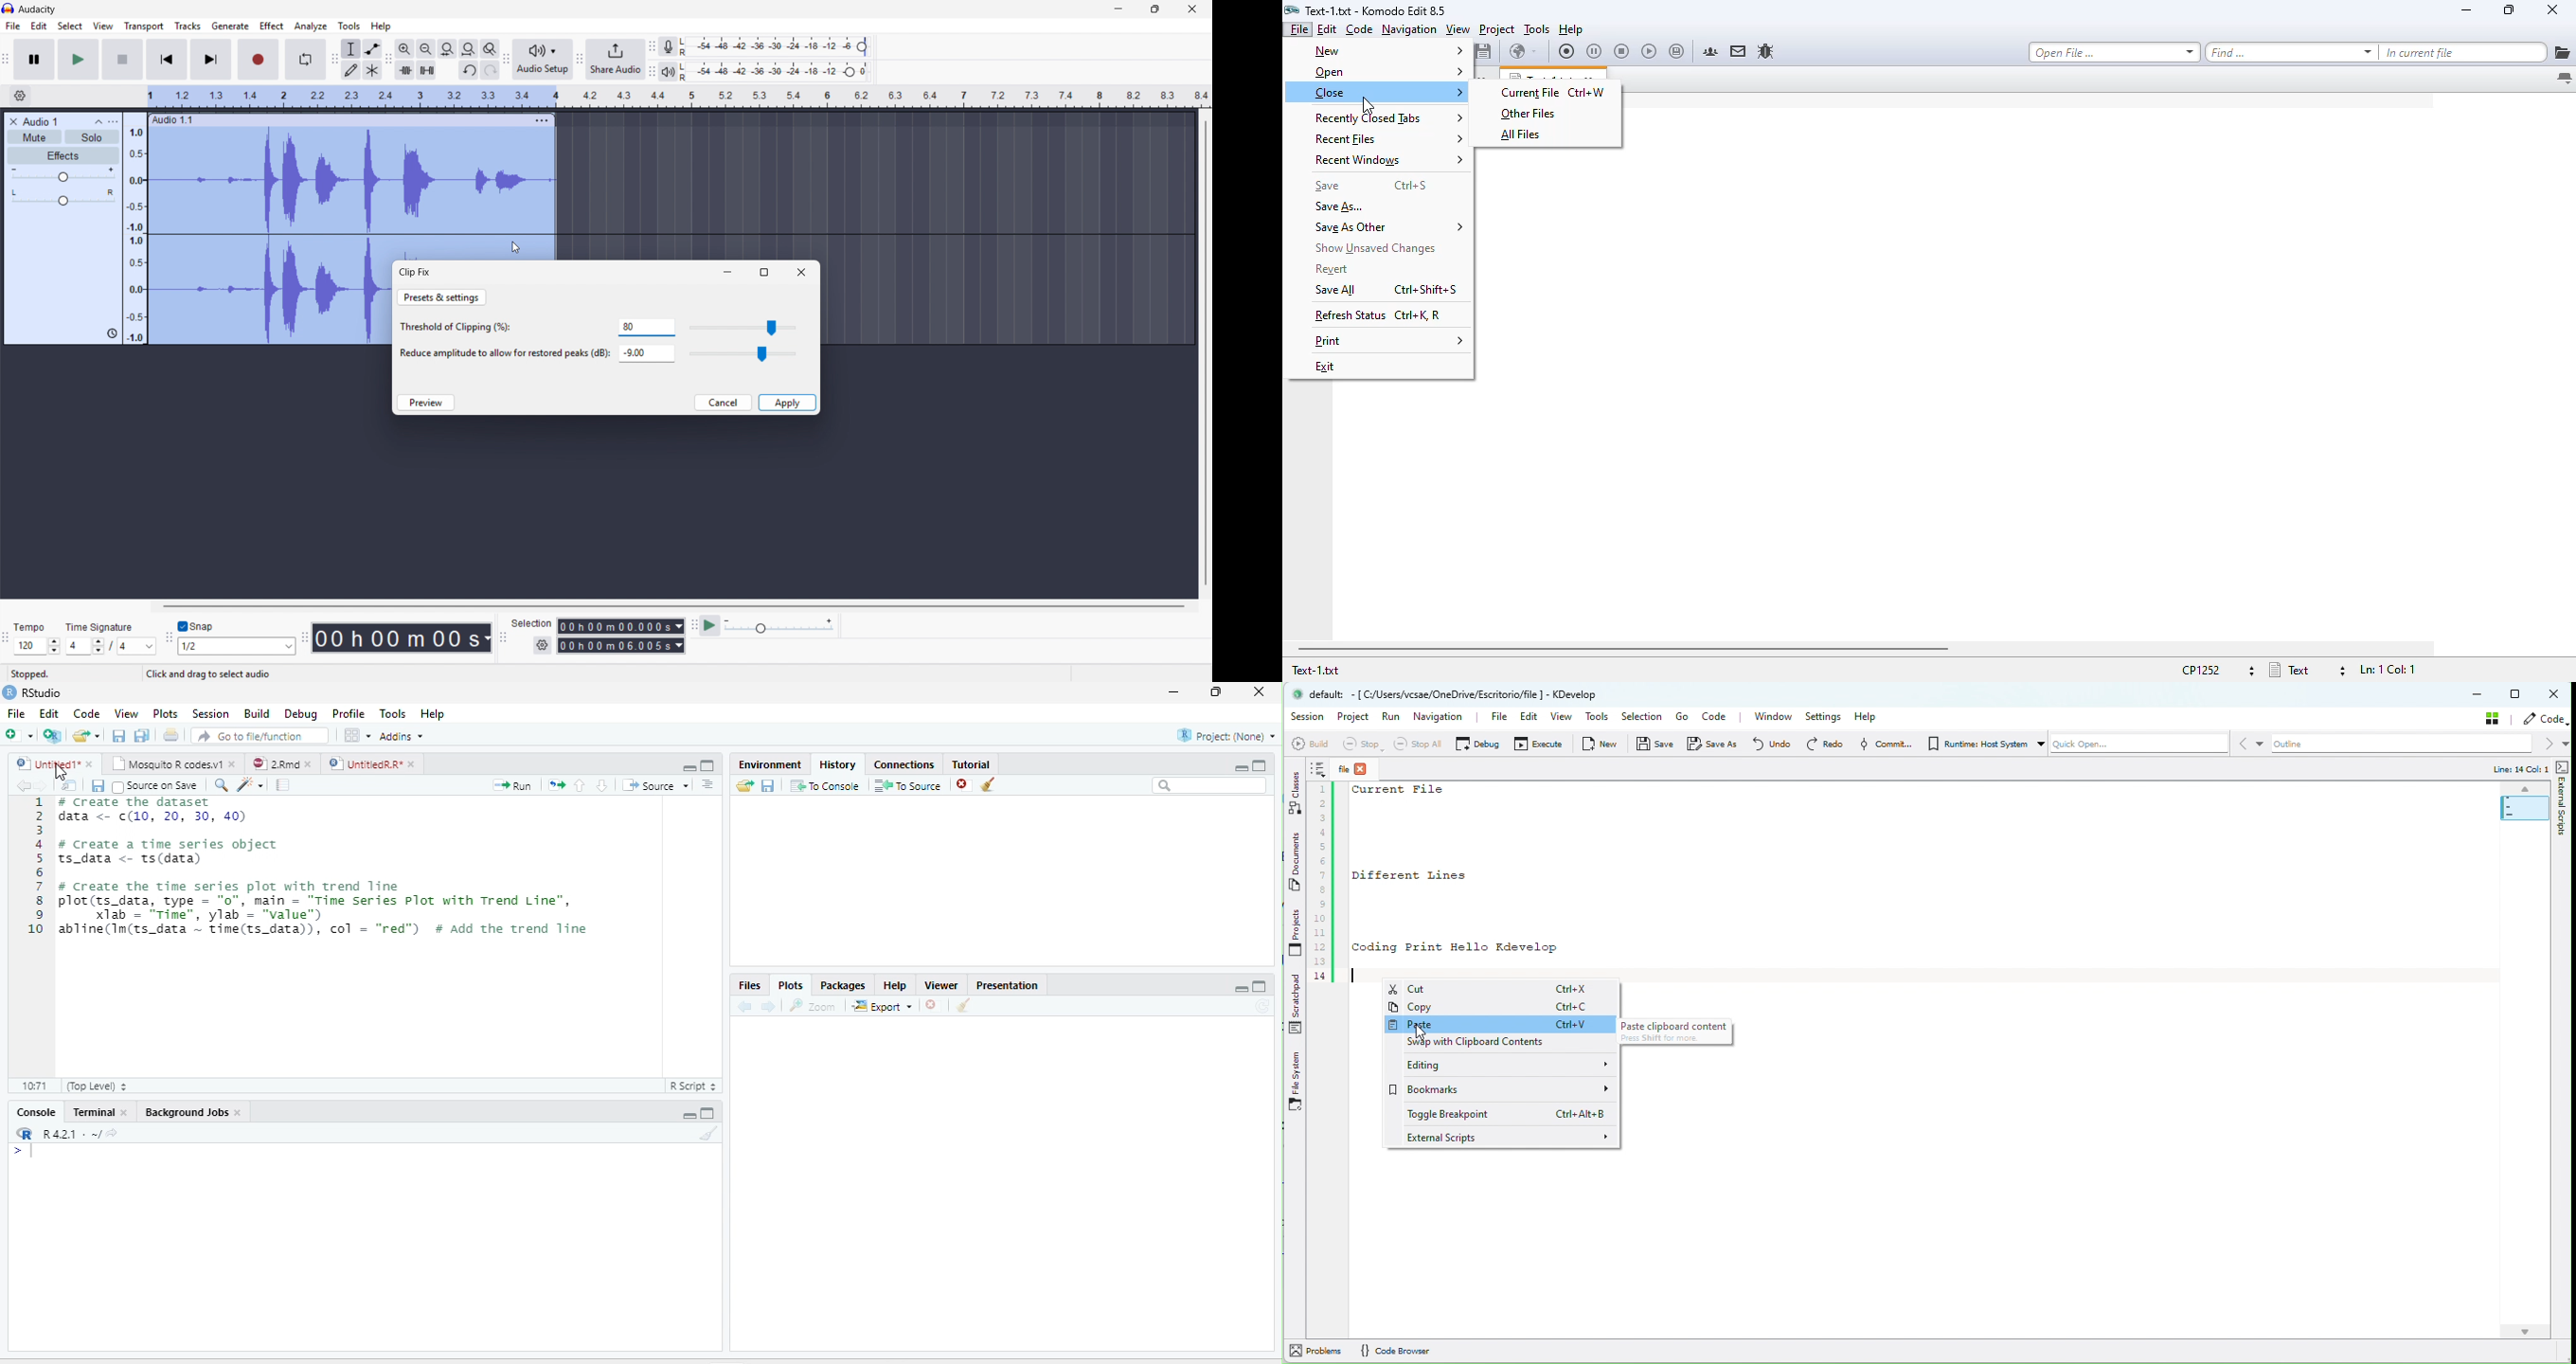 The height and width of the screenshot is (1372, 2576). What do you see at coordinates (461, 328) in the screenshot?
I see `threshold of clipping` at bounding box center [461, 328].